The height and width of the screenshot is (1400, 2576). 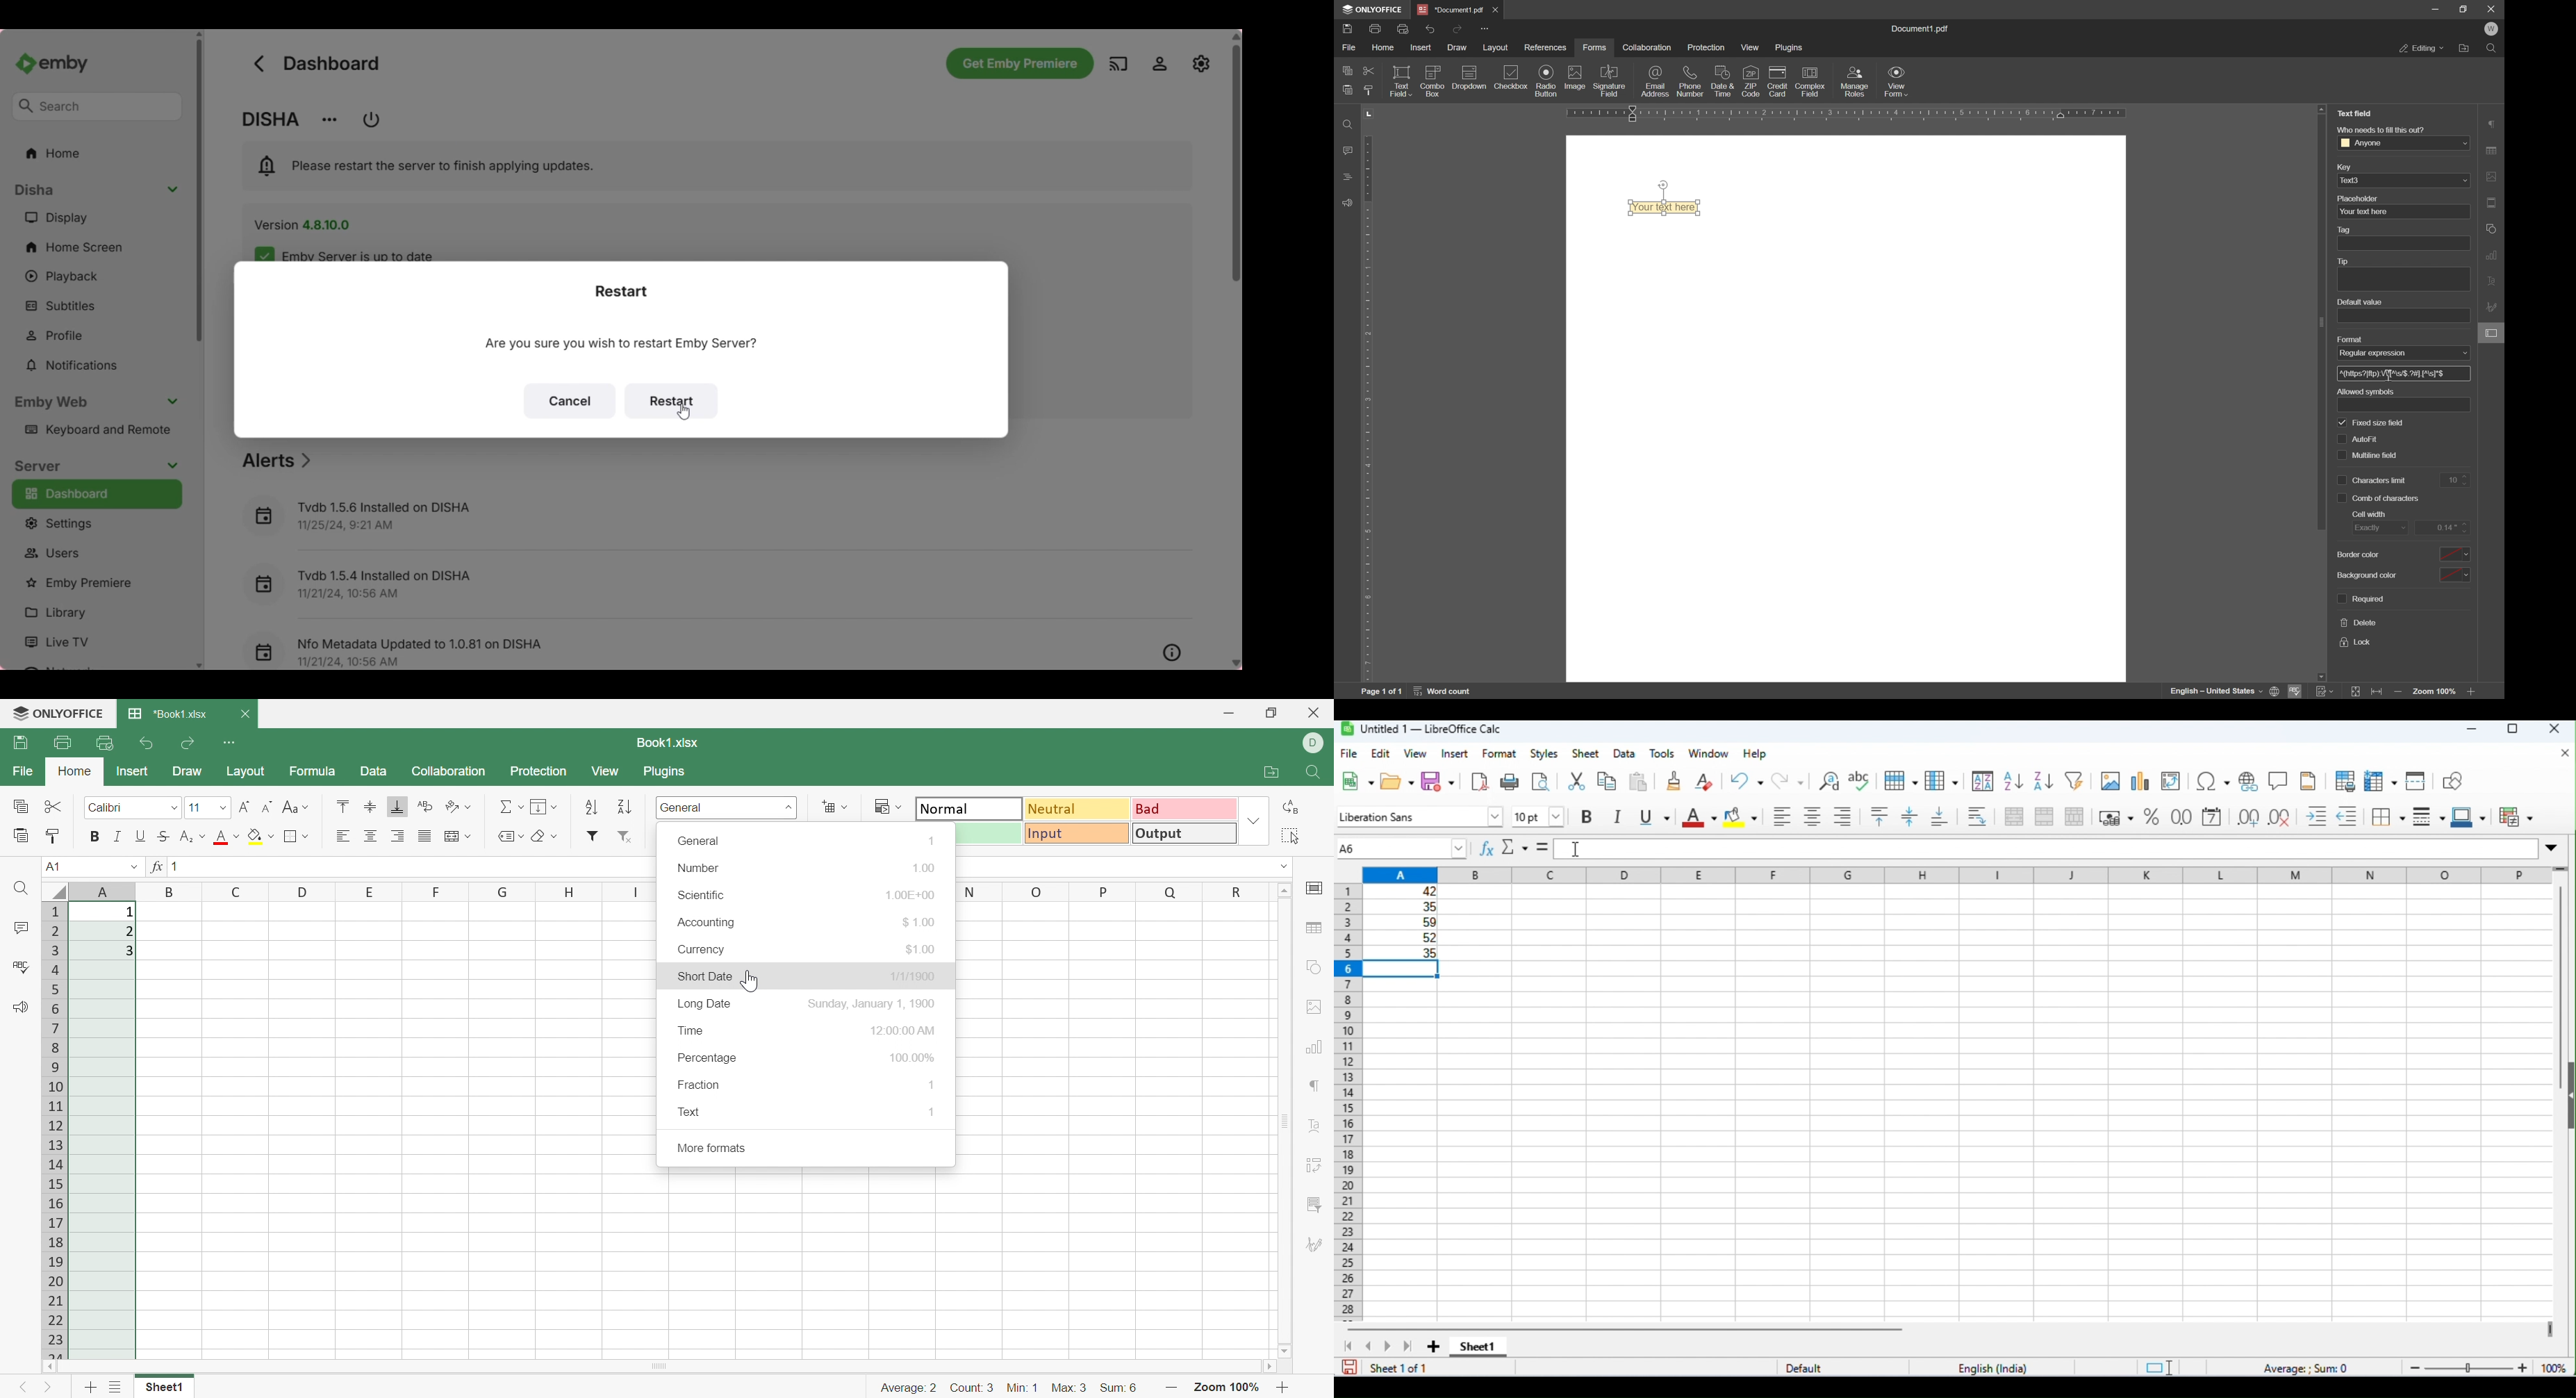 I want to click on zoom 100%, so click(x=2435, y=693).